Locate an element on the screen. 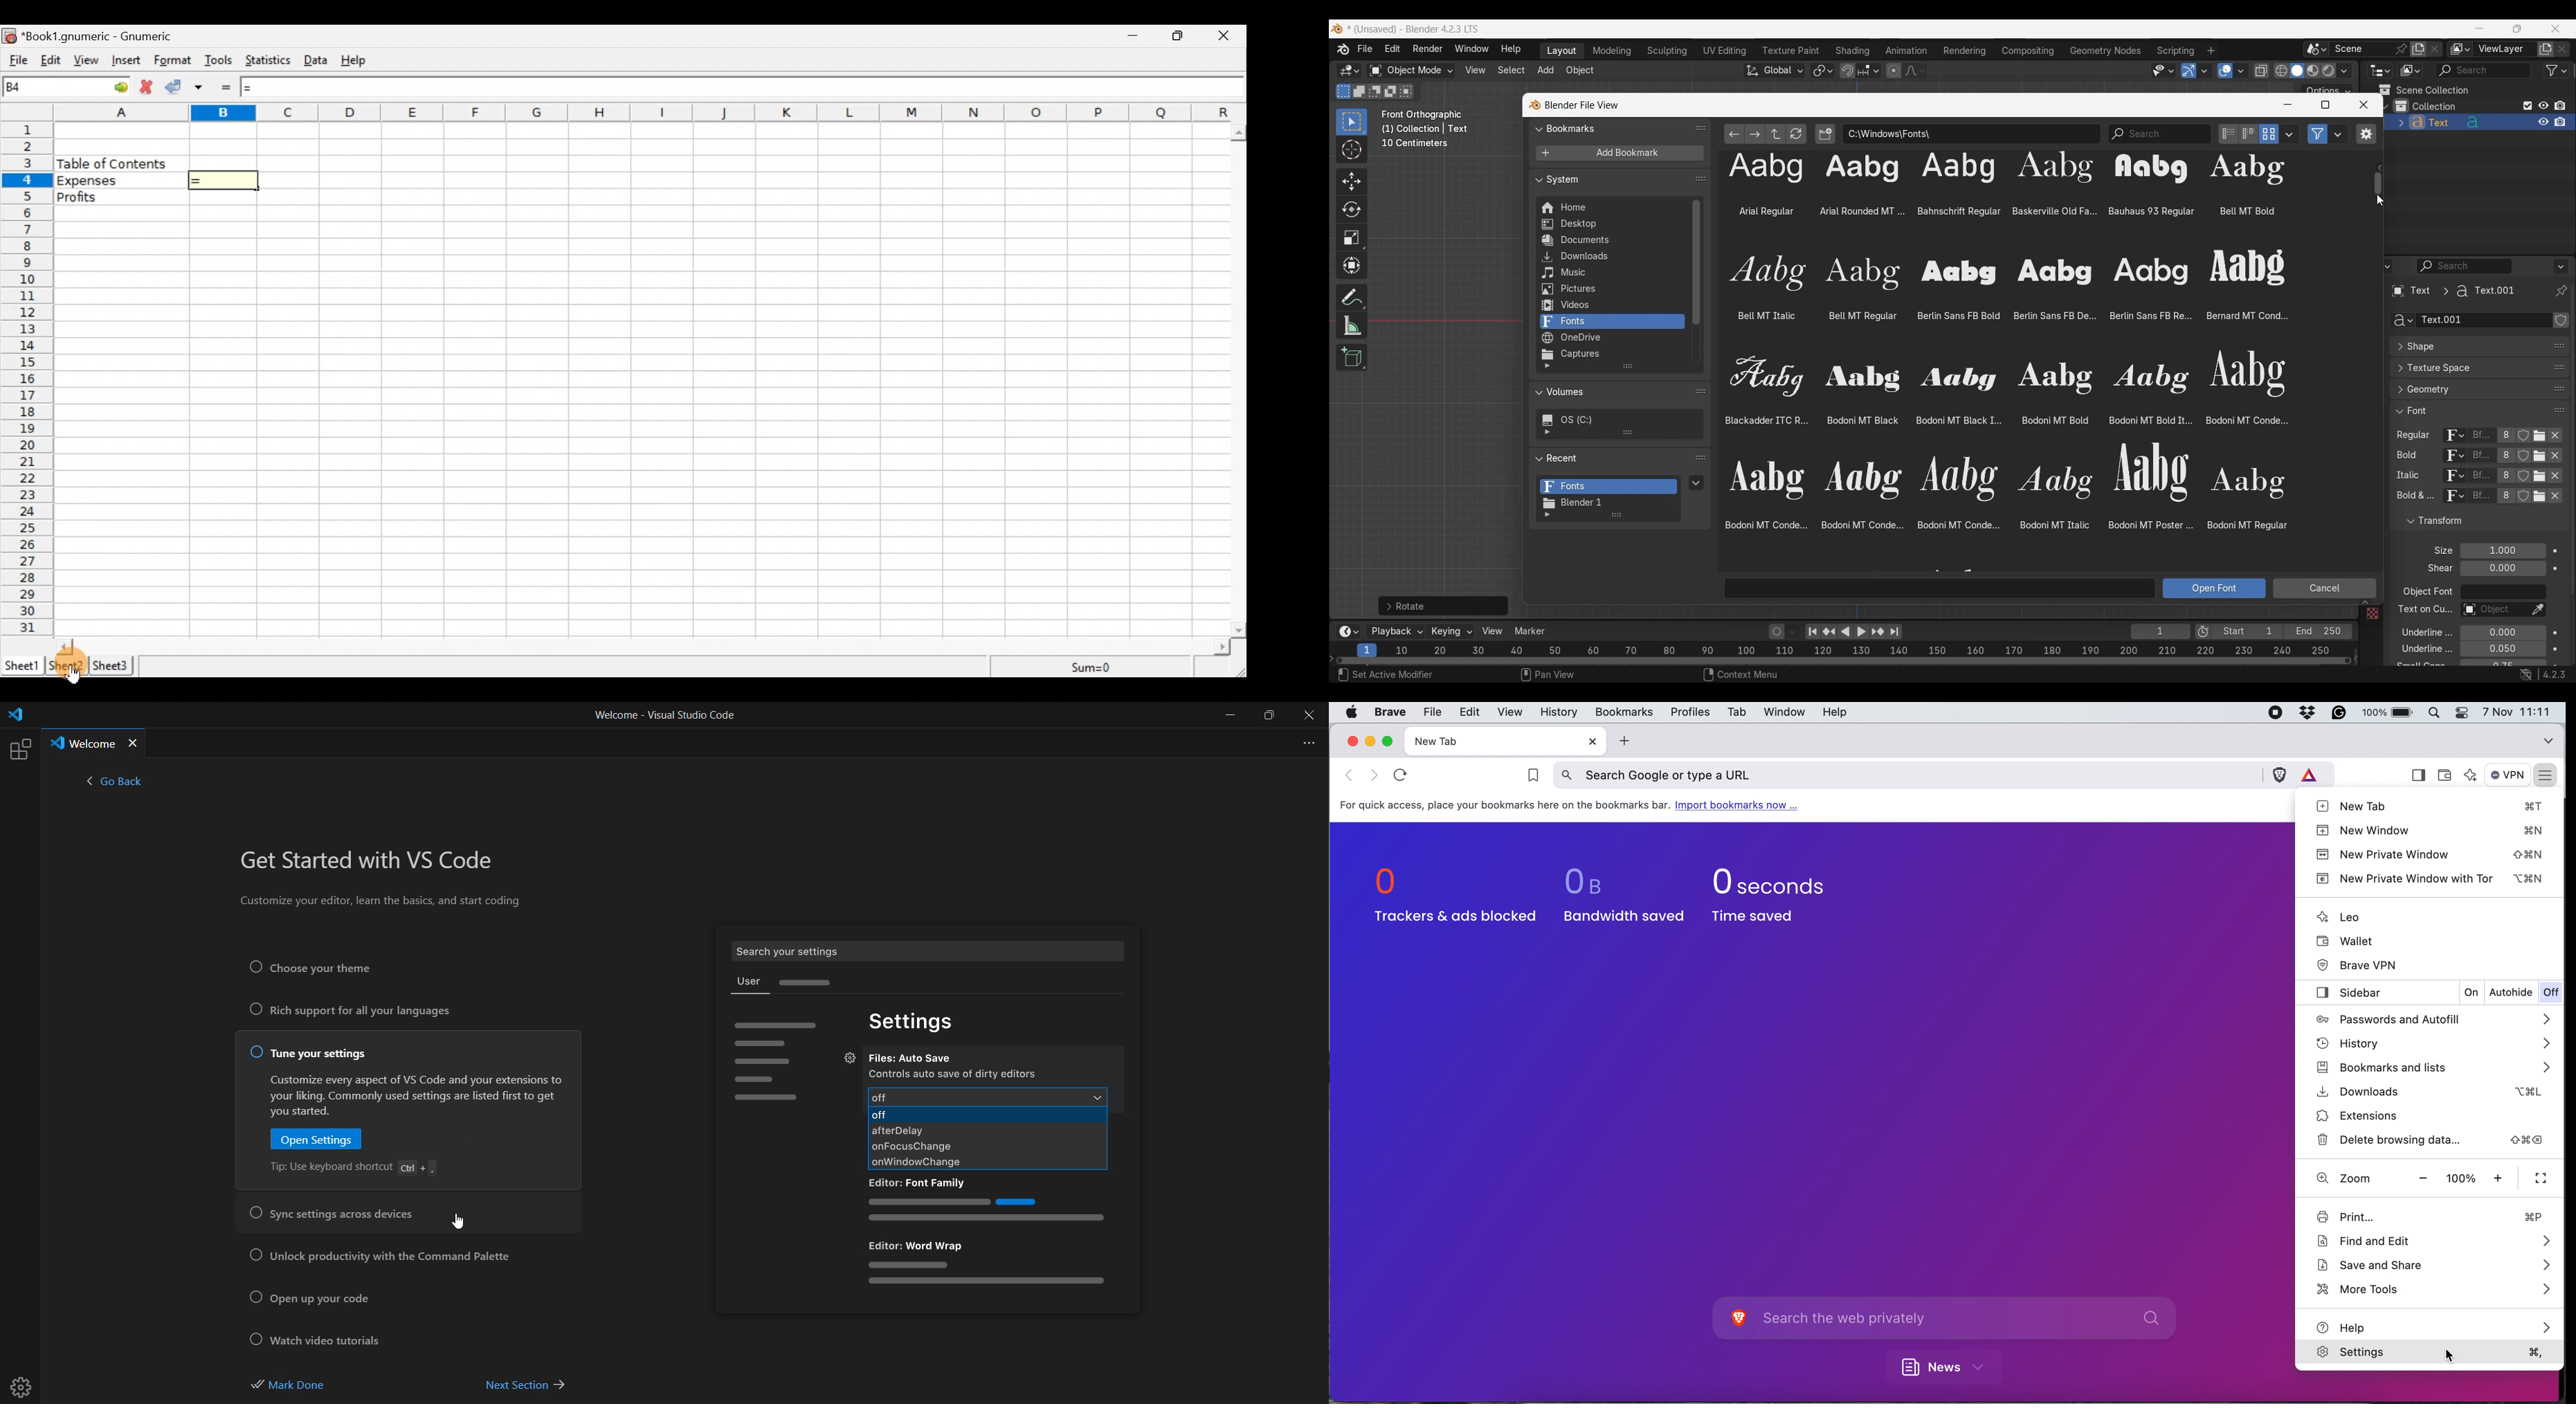  onWindowChange is located at coordinates (930, 1163).